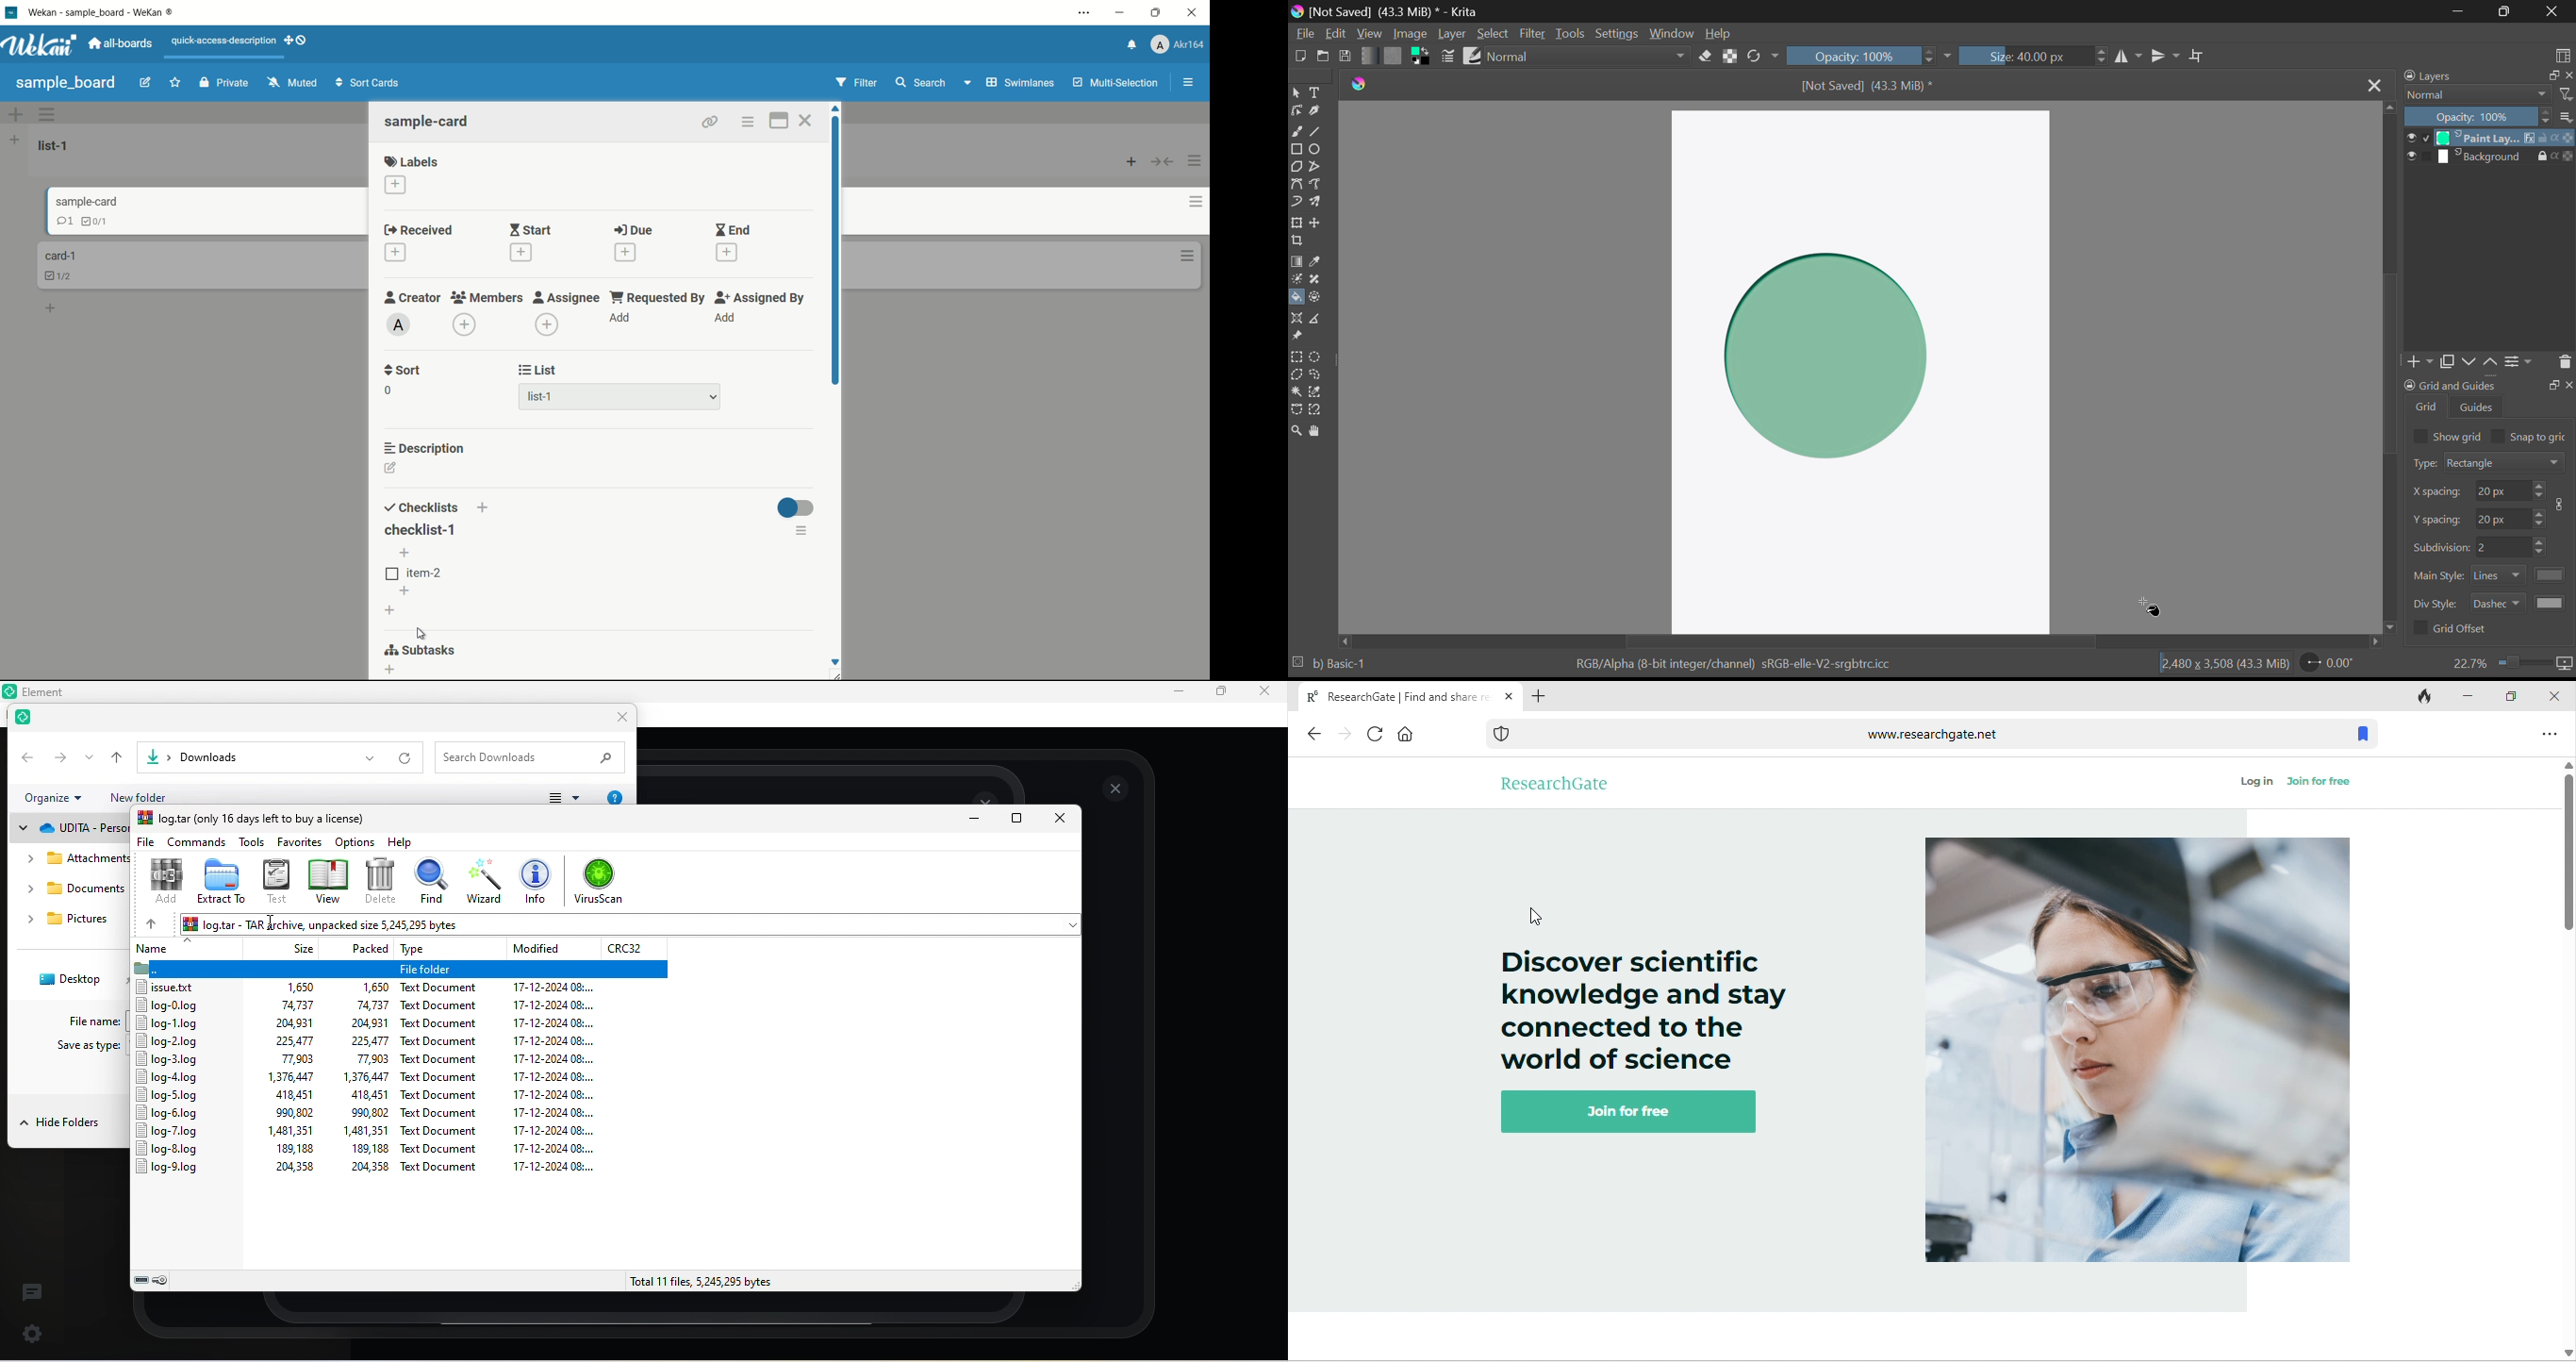 Image resolution: width=2576 pixels, height=1372 pixels. Describe the element at coordinates (166, 1130) in the screenshot. I see `log-7.log` at that location.